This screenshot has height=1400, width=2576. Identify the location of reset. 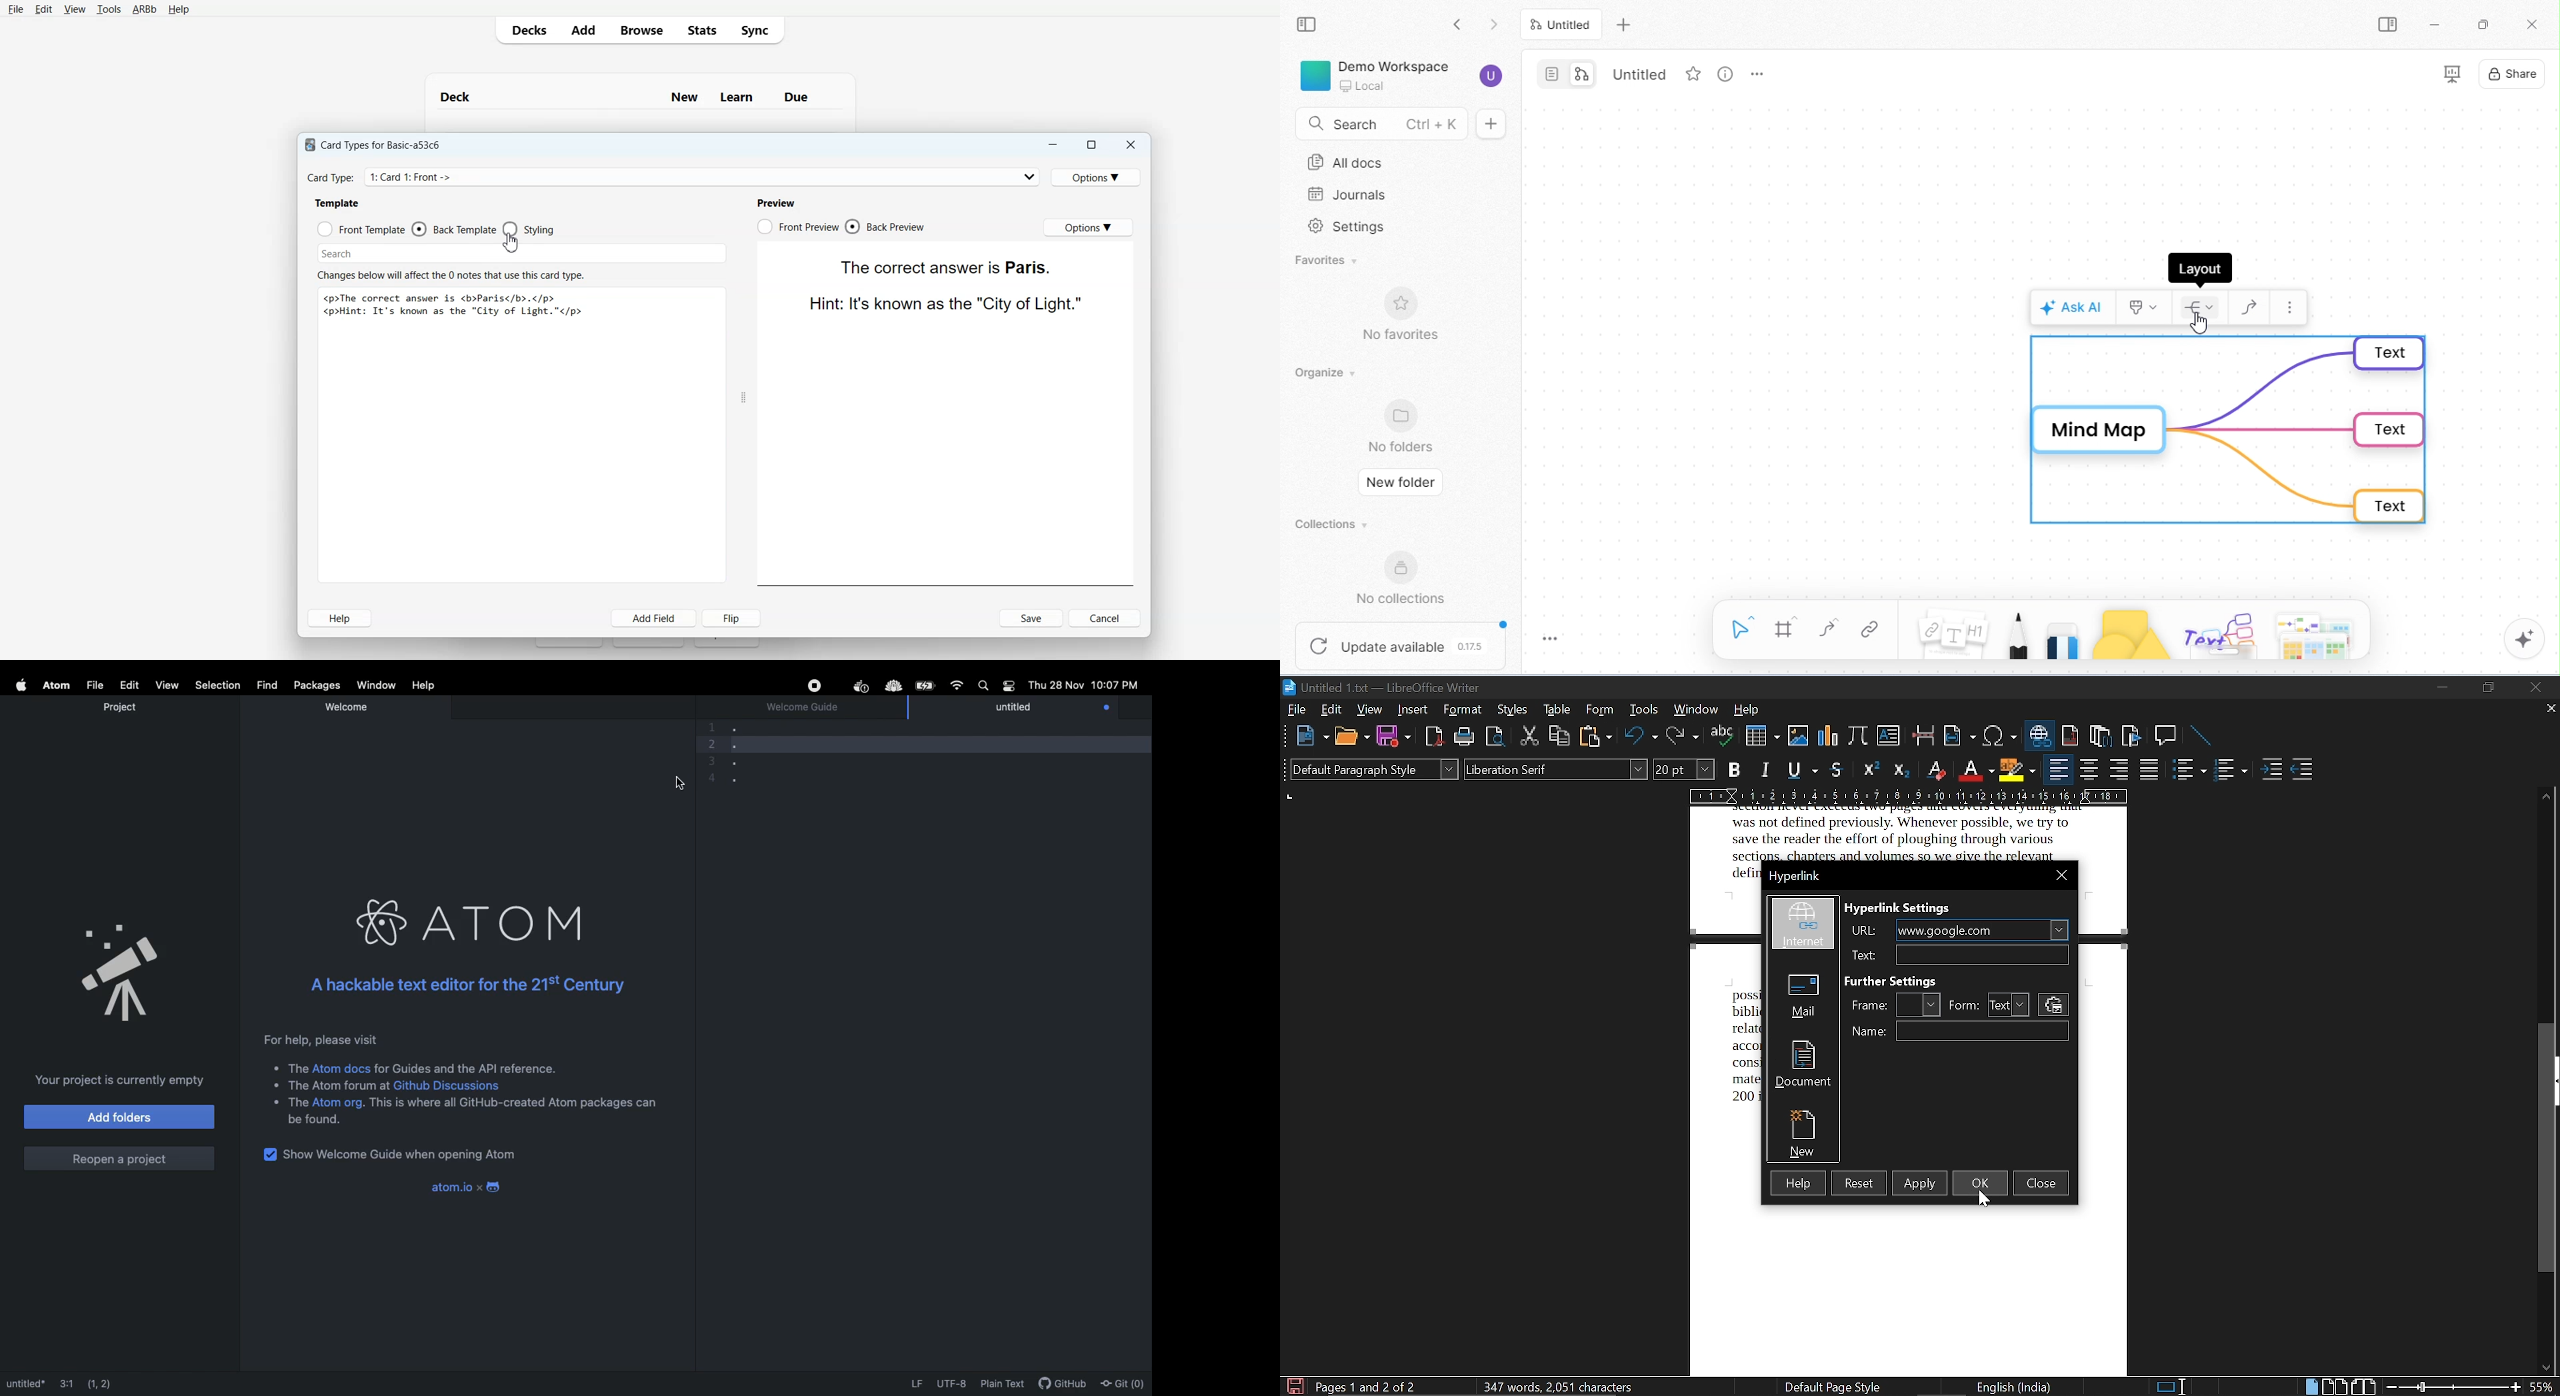
(1860, 1183).